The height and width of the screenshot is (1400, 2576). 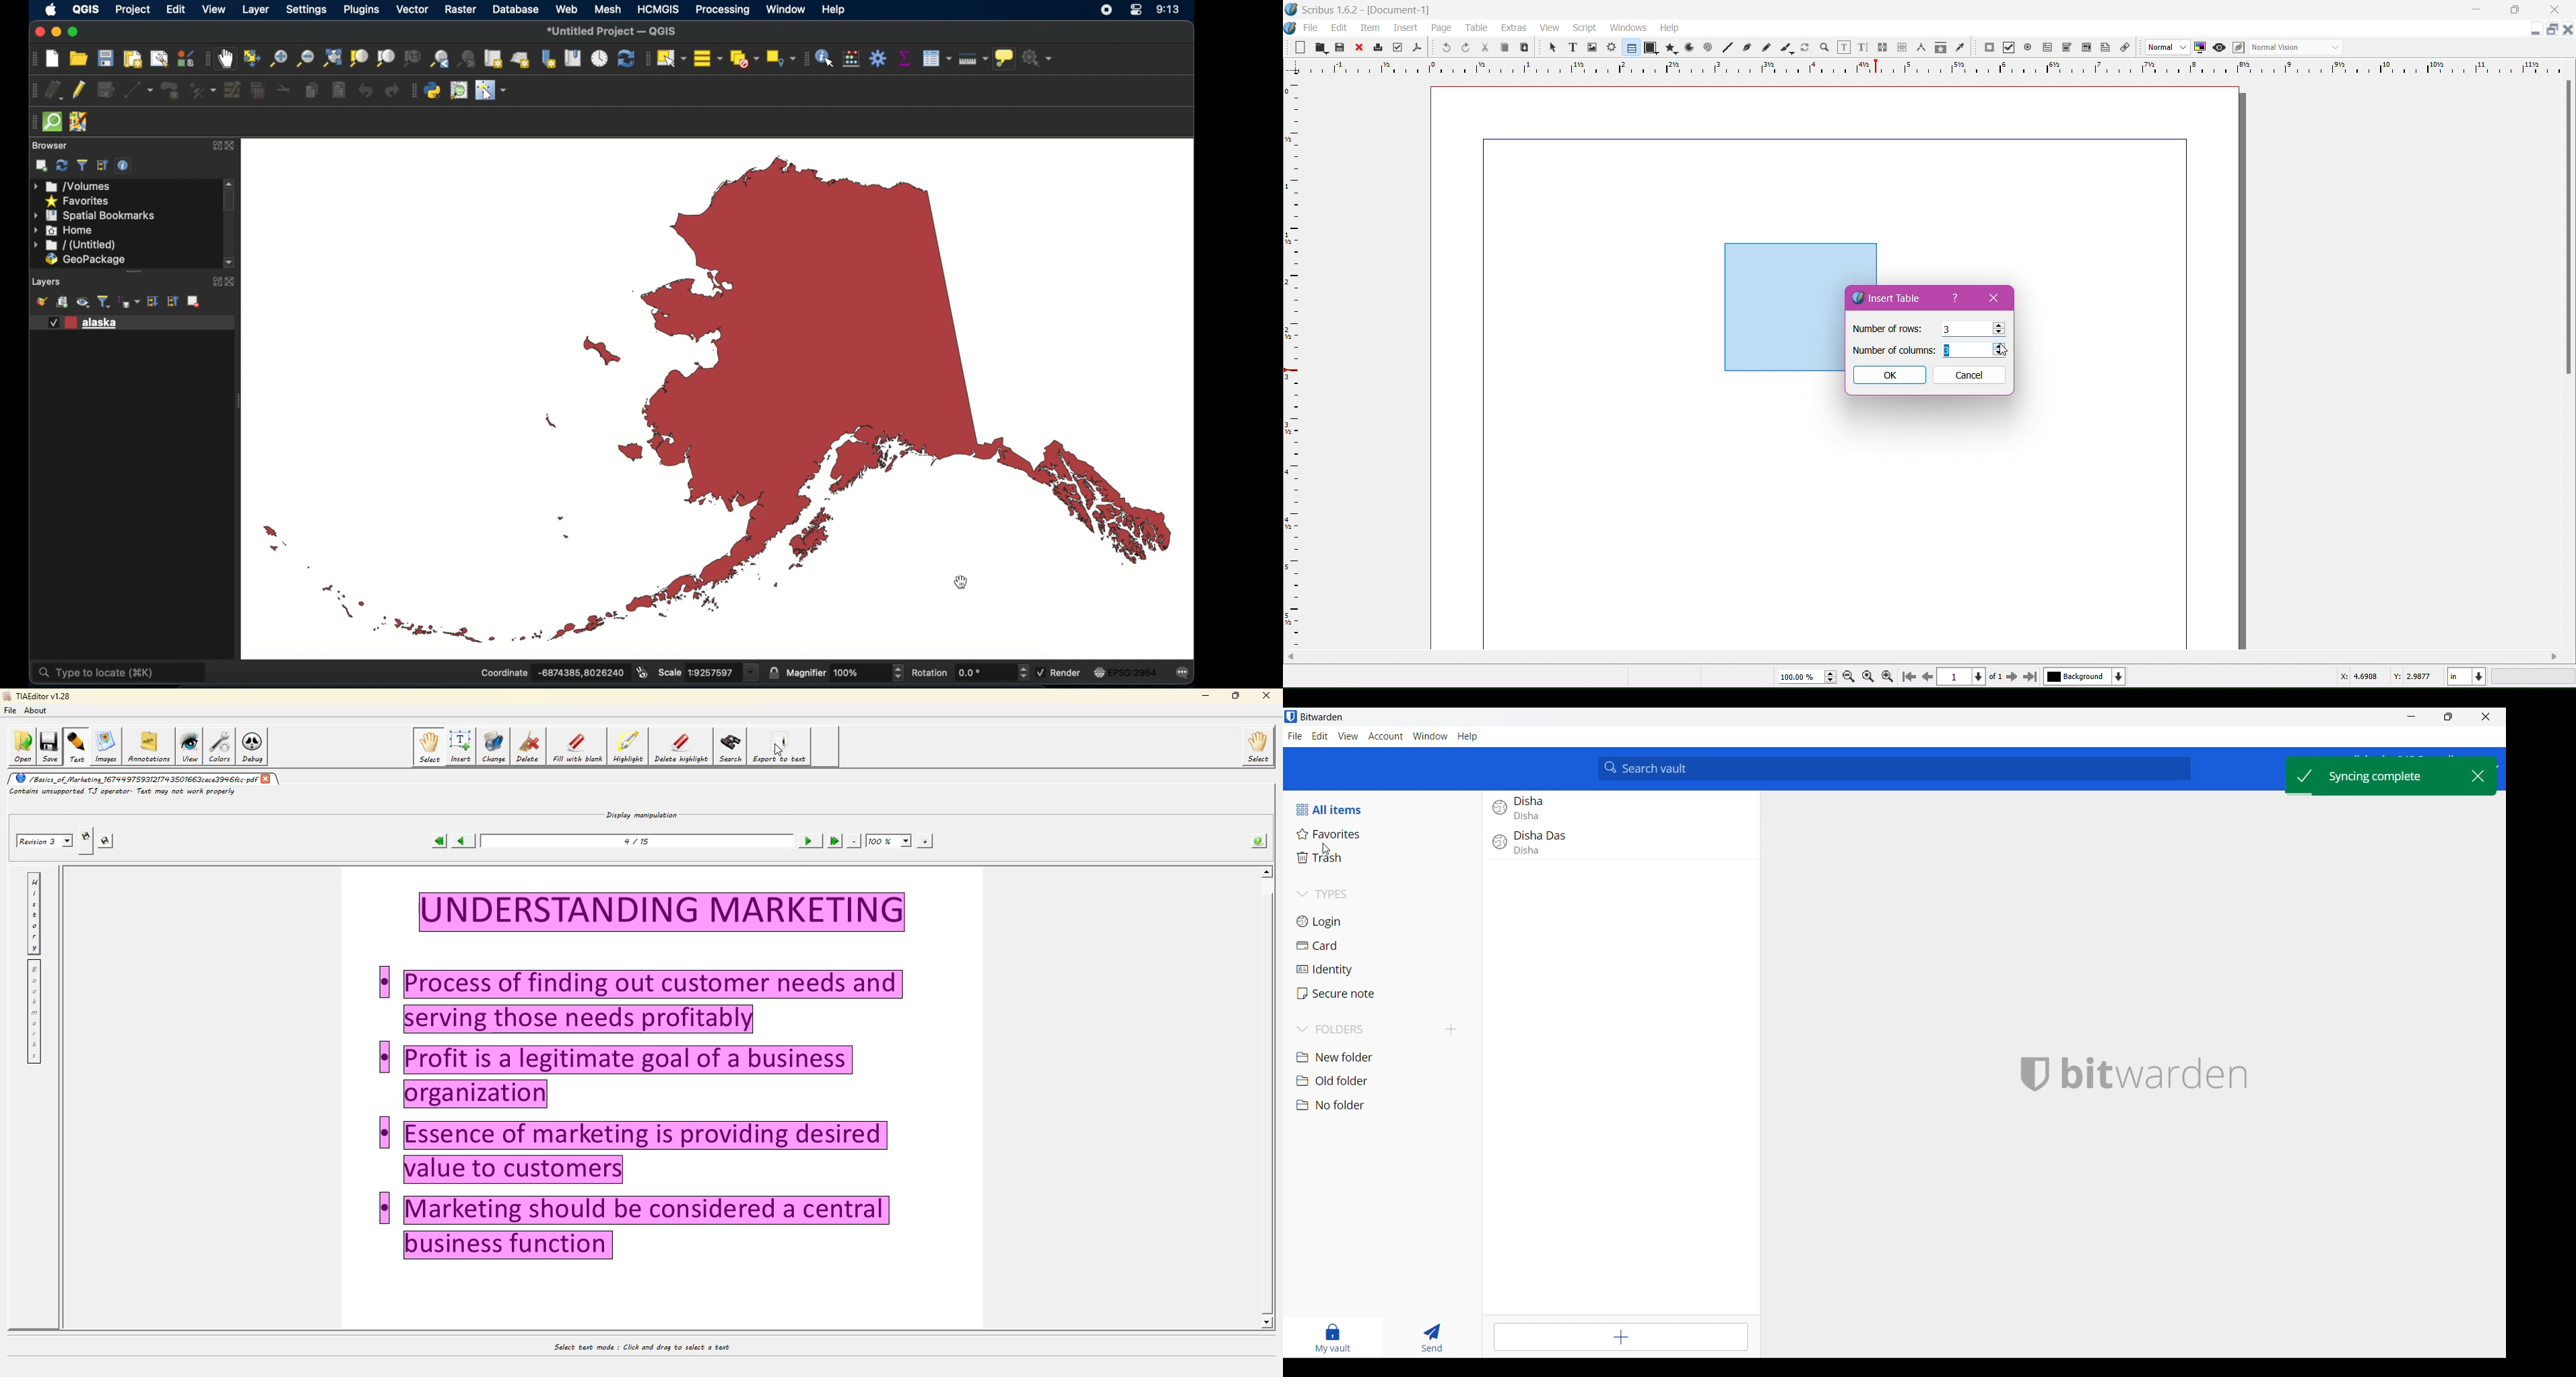 I want to click on Grid, so click(x=1300, y=364).